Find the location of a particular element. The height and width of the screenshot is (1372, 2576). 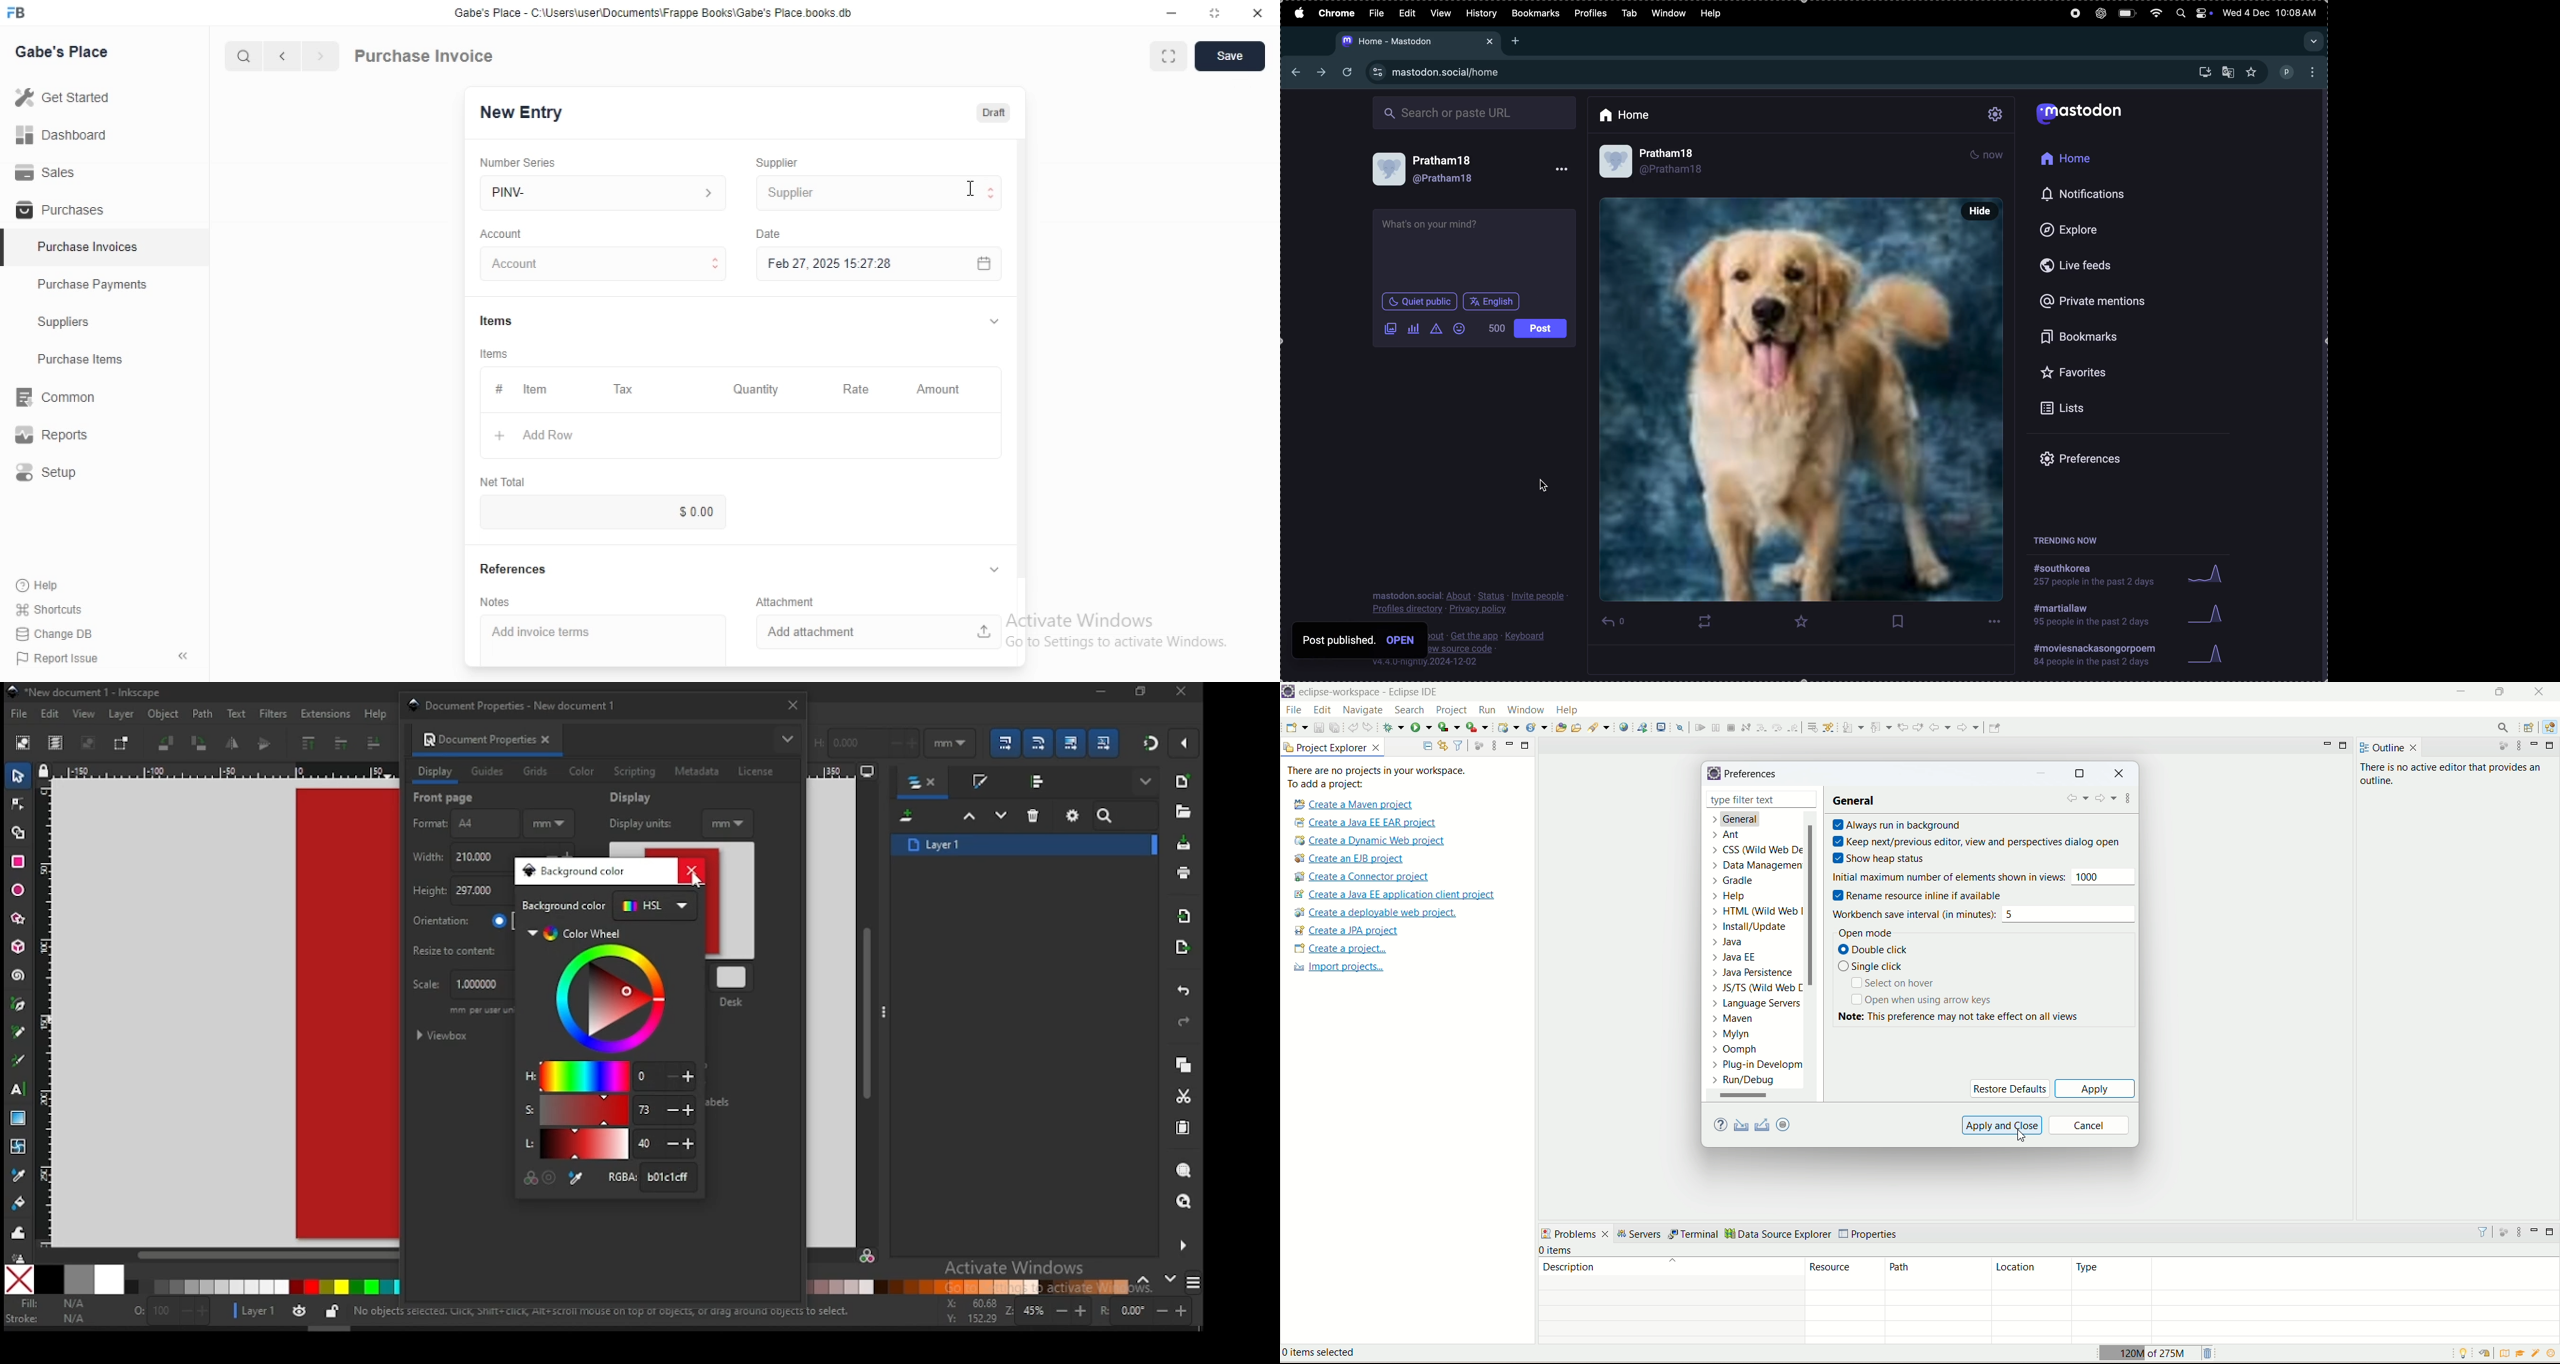

lightness is located at coordinates (608, 1144).